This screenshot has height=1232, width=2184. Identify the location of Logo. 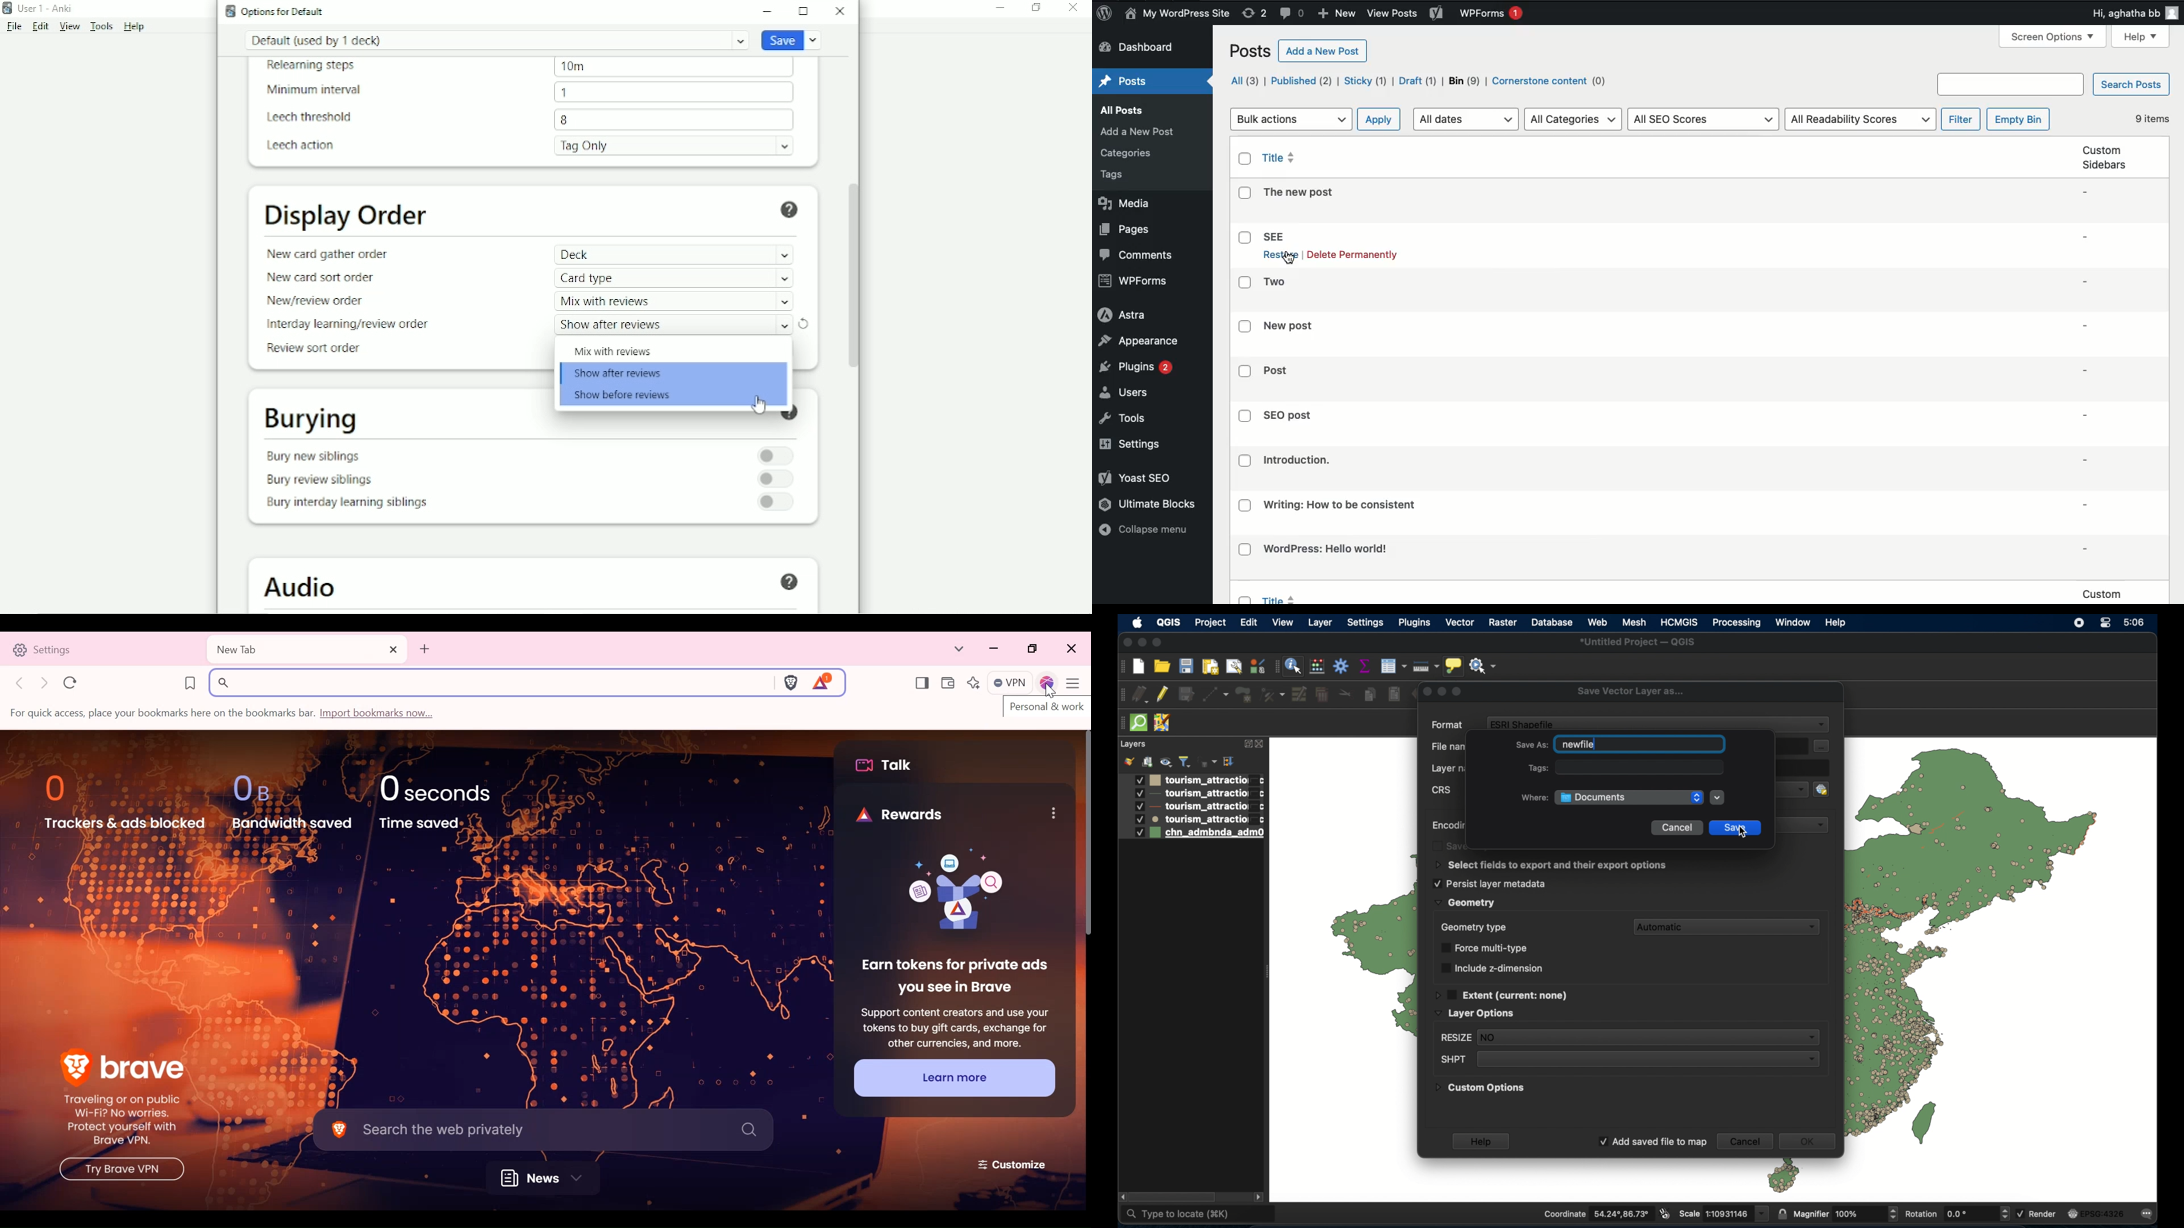
(1106, 14).